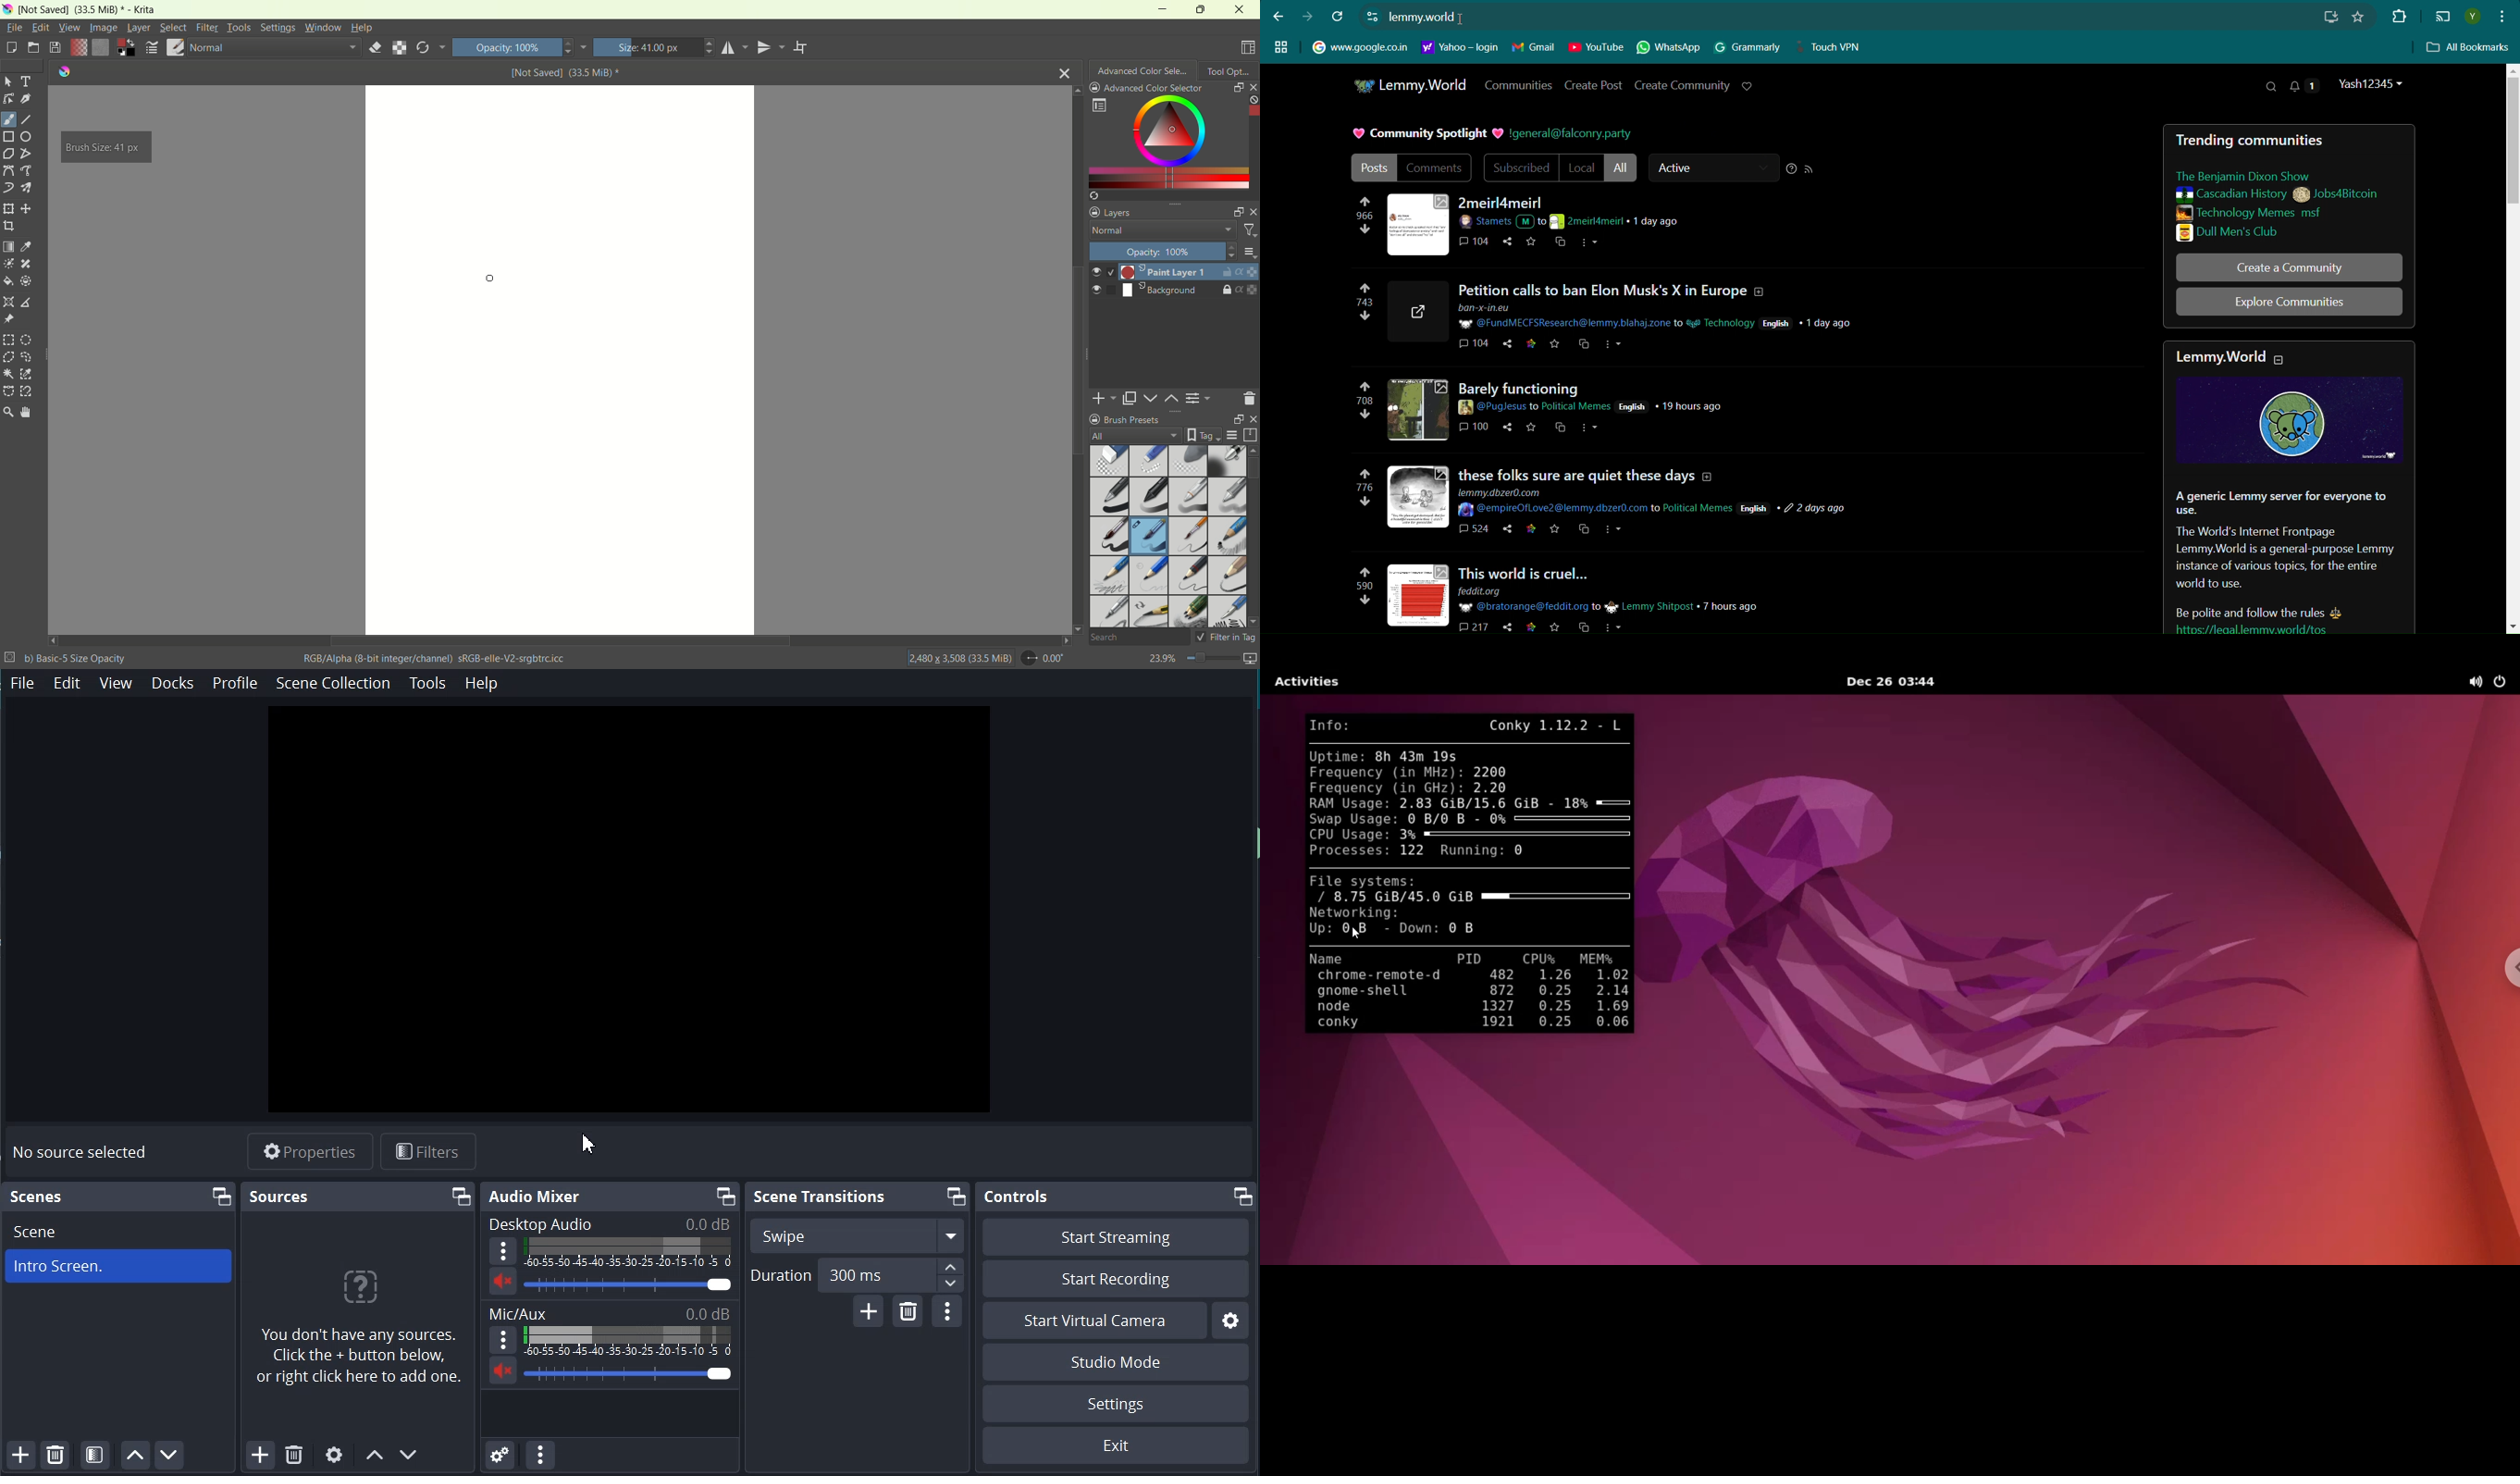 The image size is (2520, 1484). I want to click on share, so click(1503, 628).